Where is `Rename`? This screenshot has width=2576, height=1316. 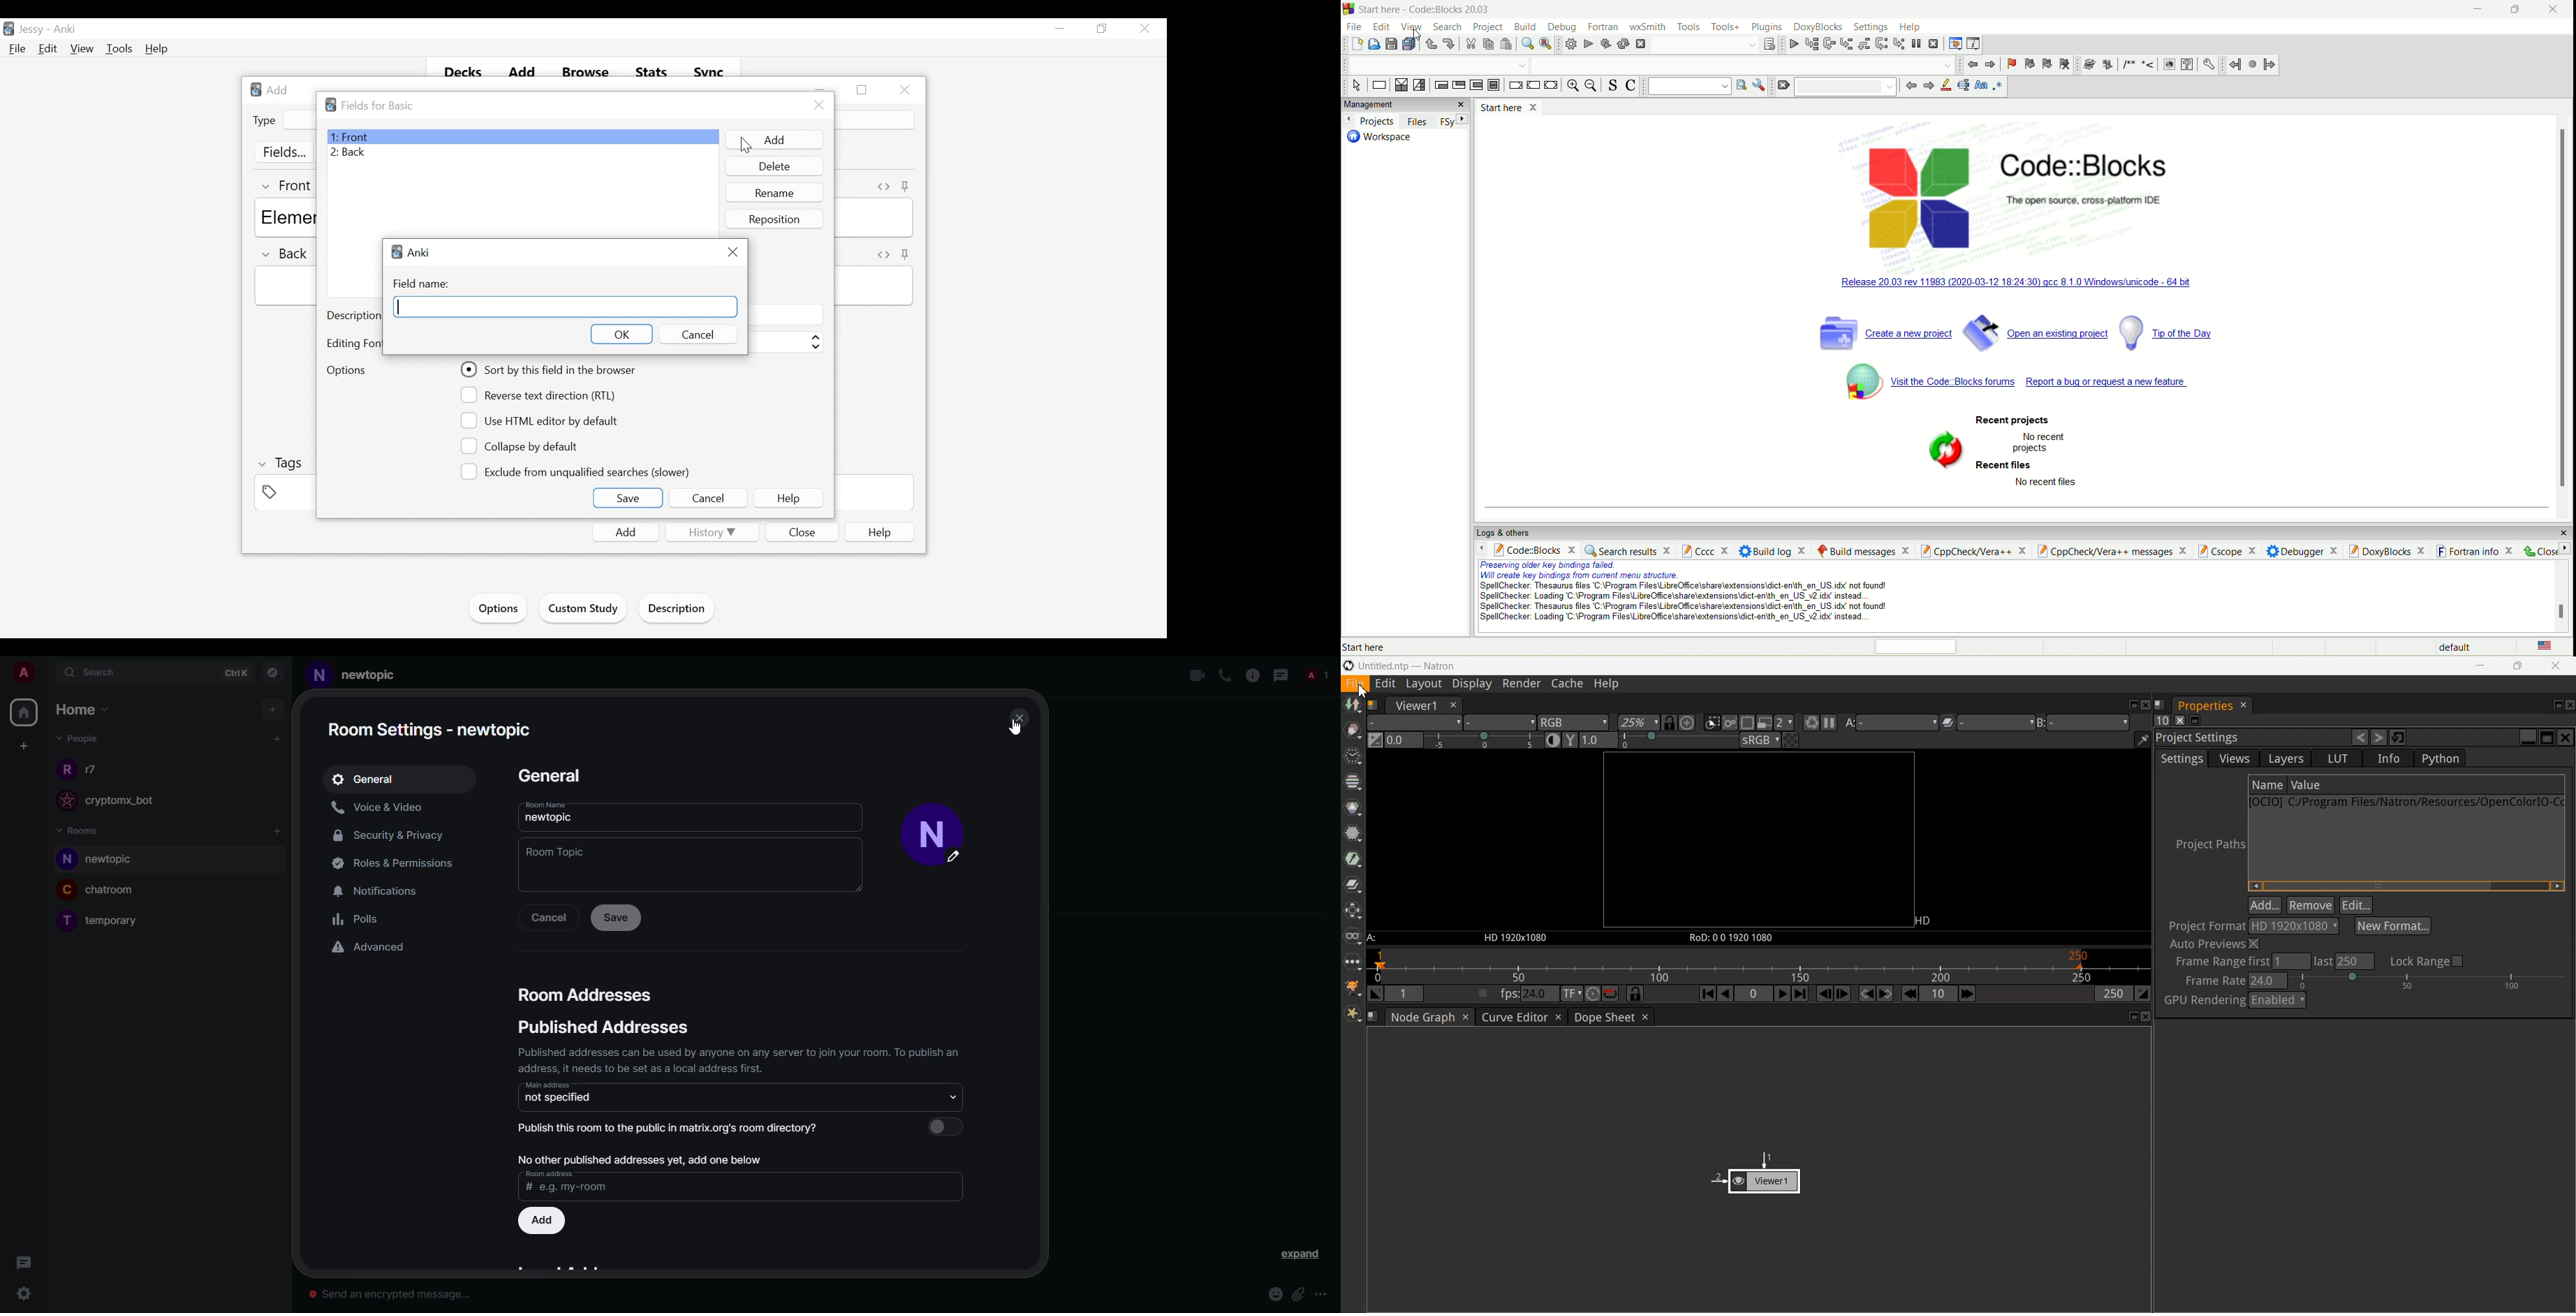
Rename is located at coordinates (774, 193).